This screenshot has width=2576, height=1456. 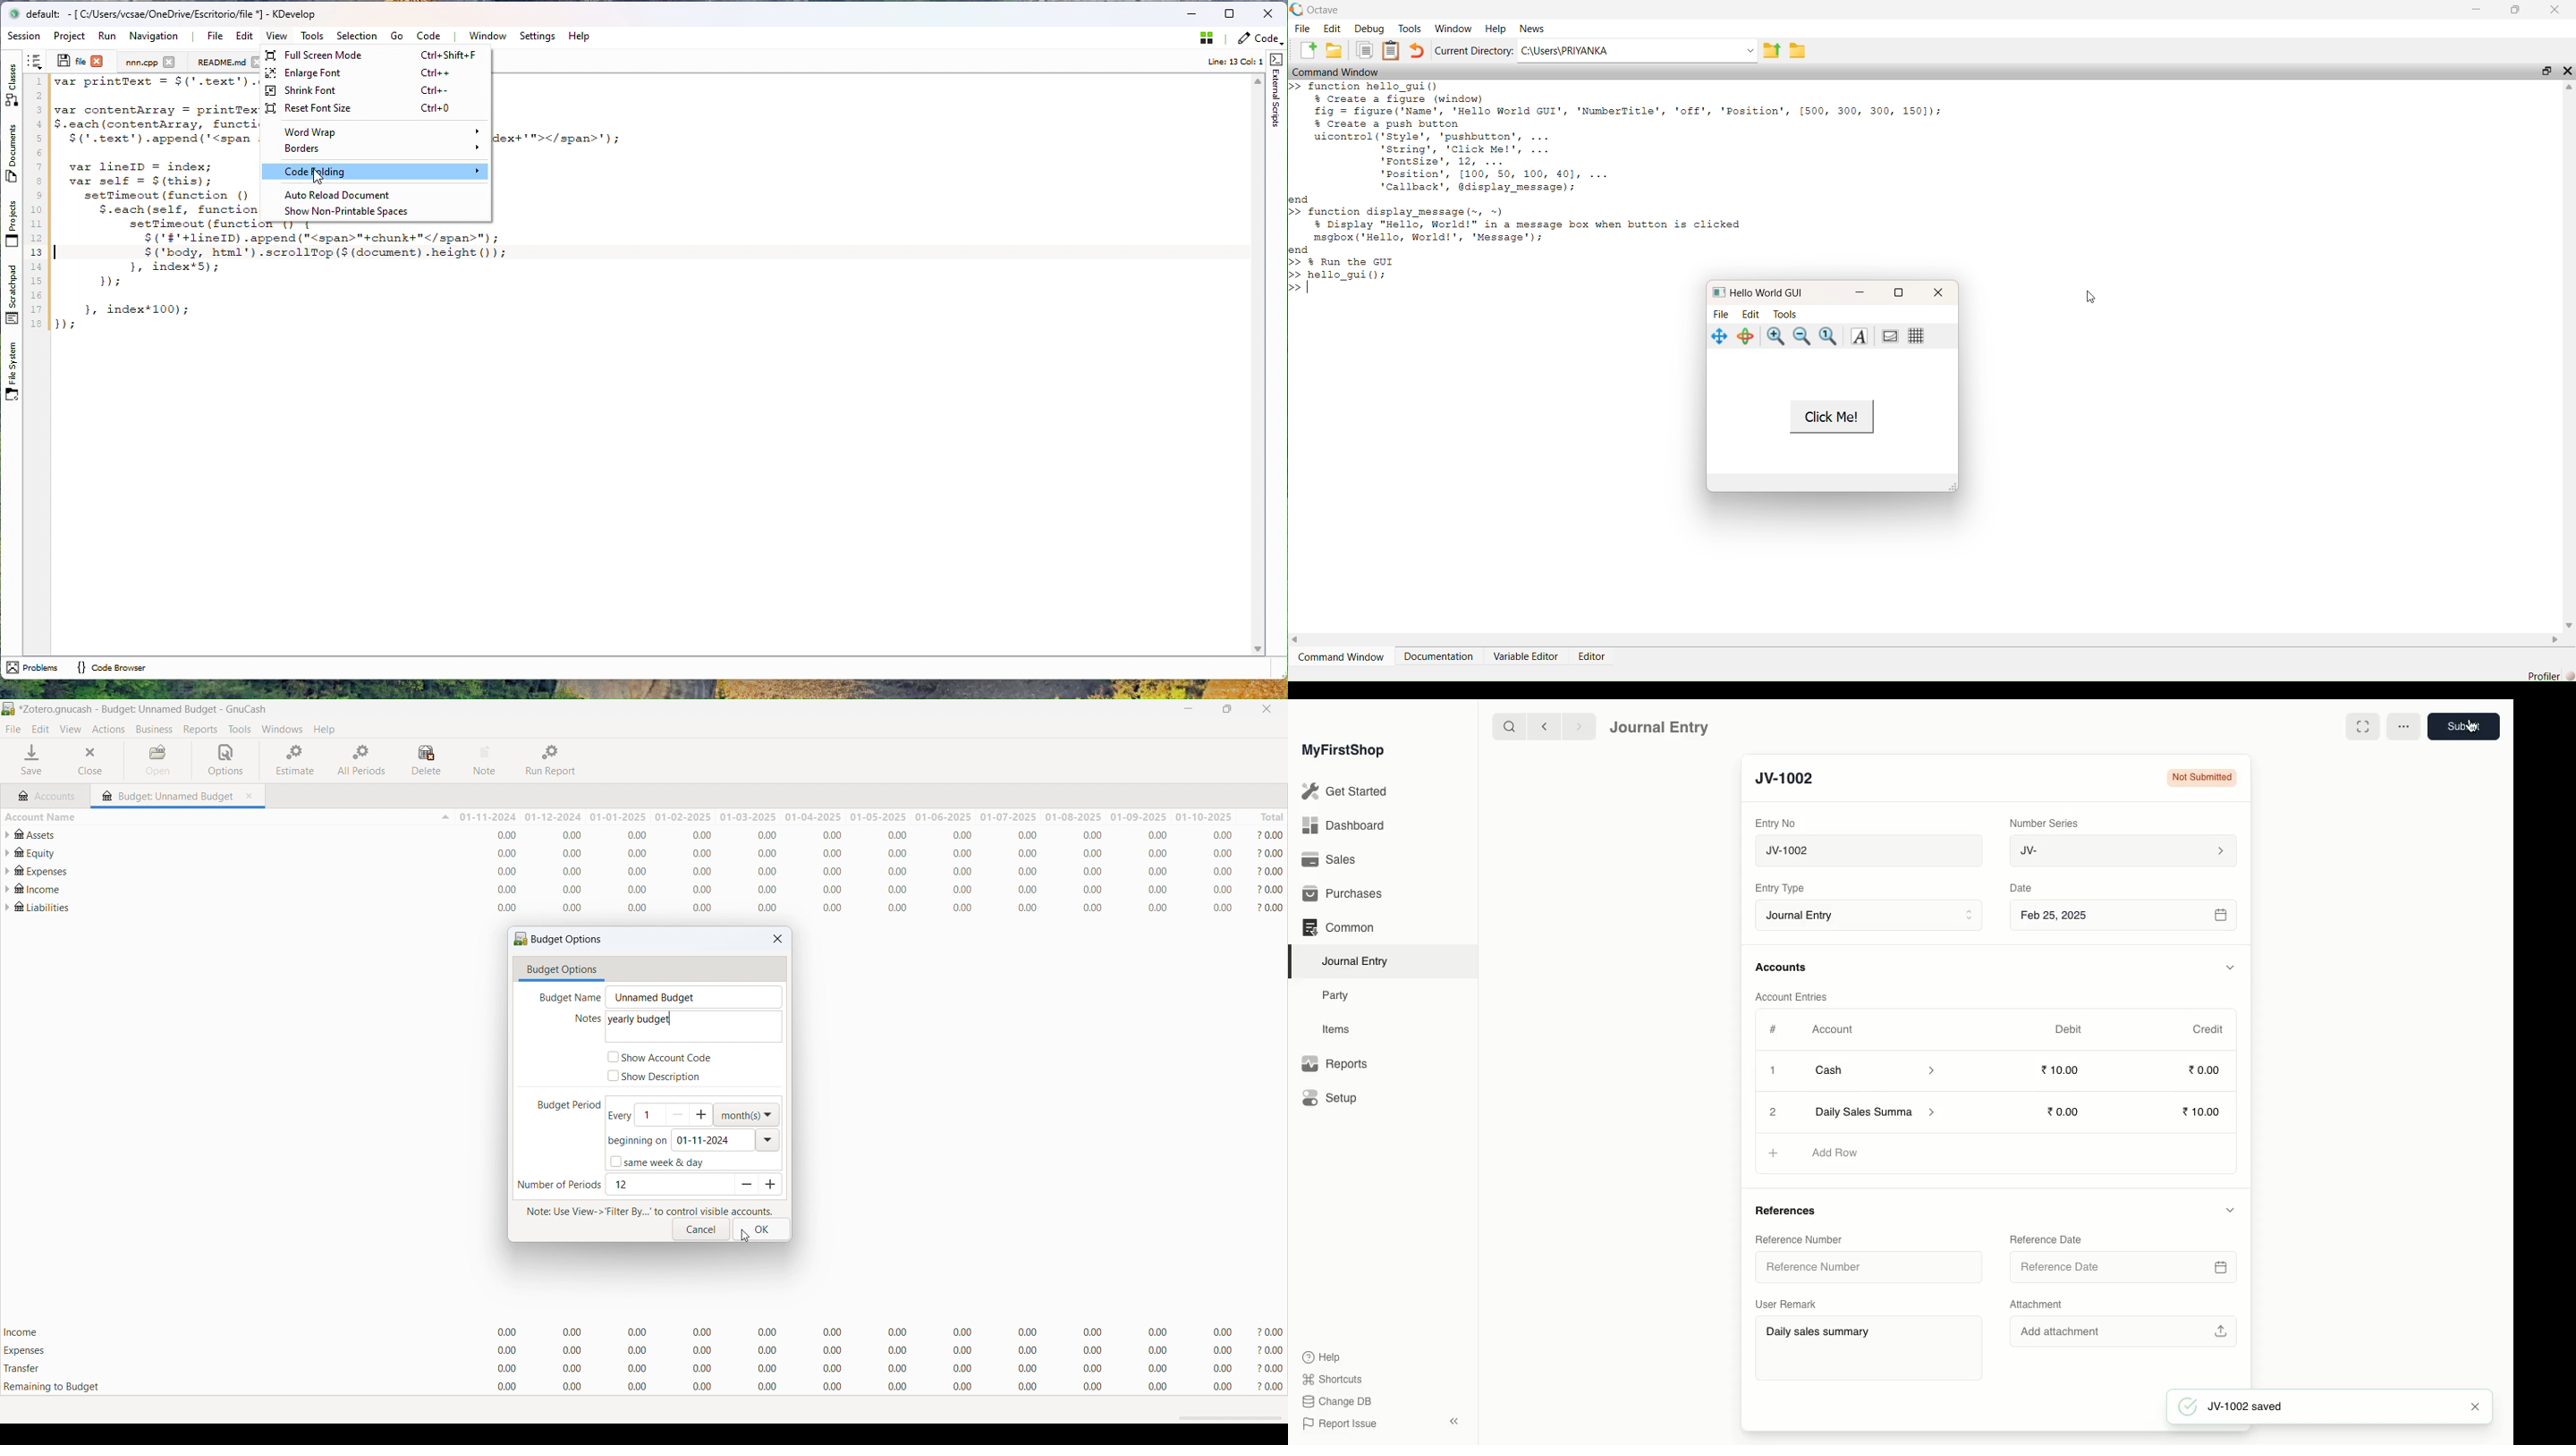 What do you see at coordinates (2555, 9) in the screenshot?
I see `close` at bounding box center [2555, 9].